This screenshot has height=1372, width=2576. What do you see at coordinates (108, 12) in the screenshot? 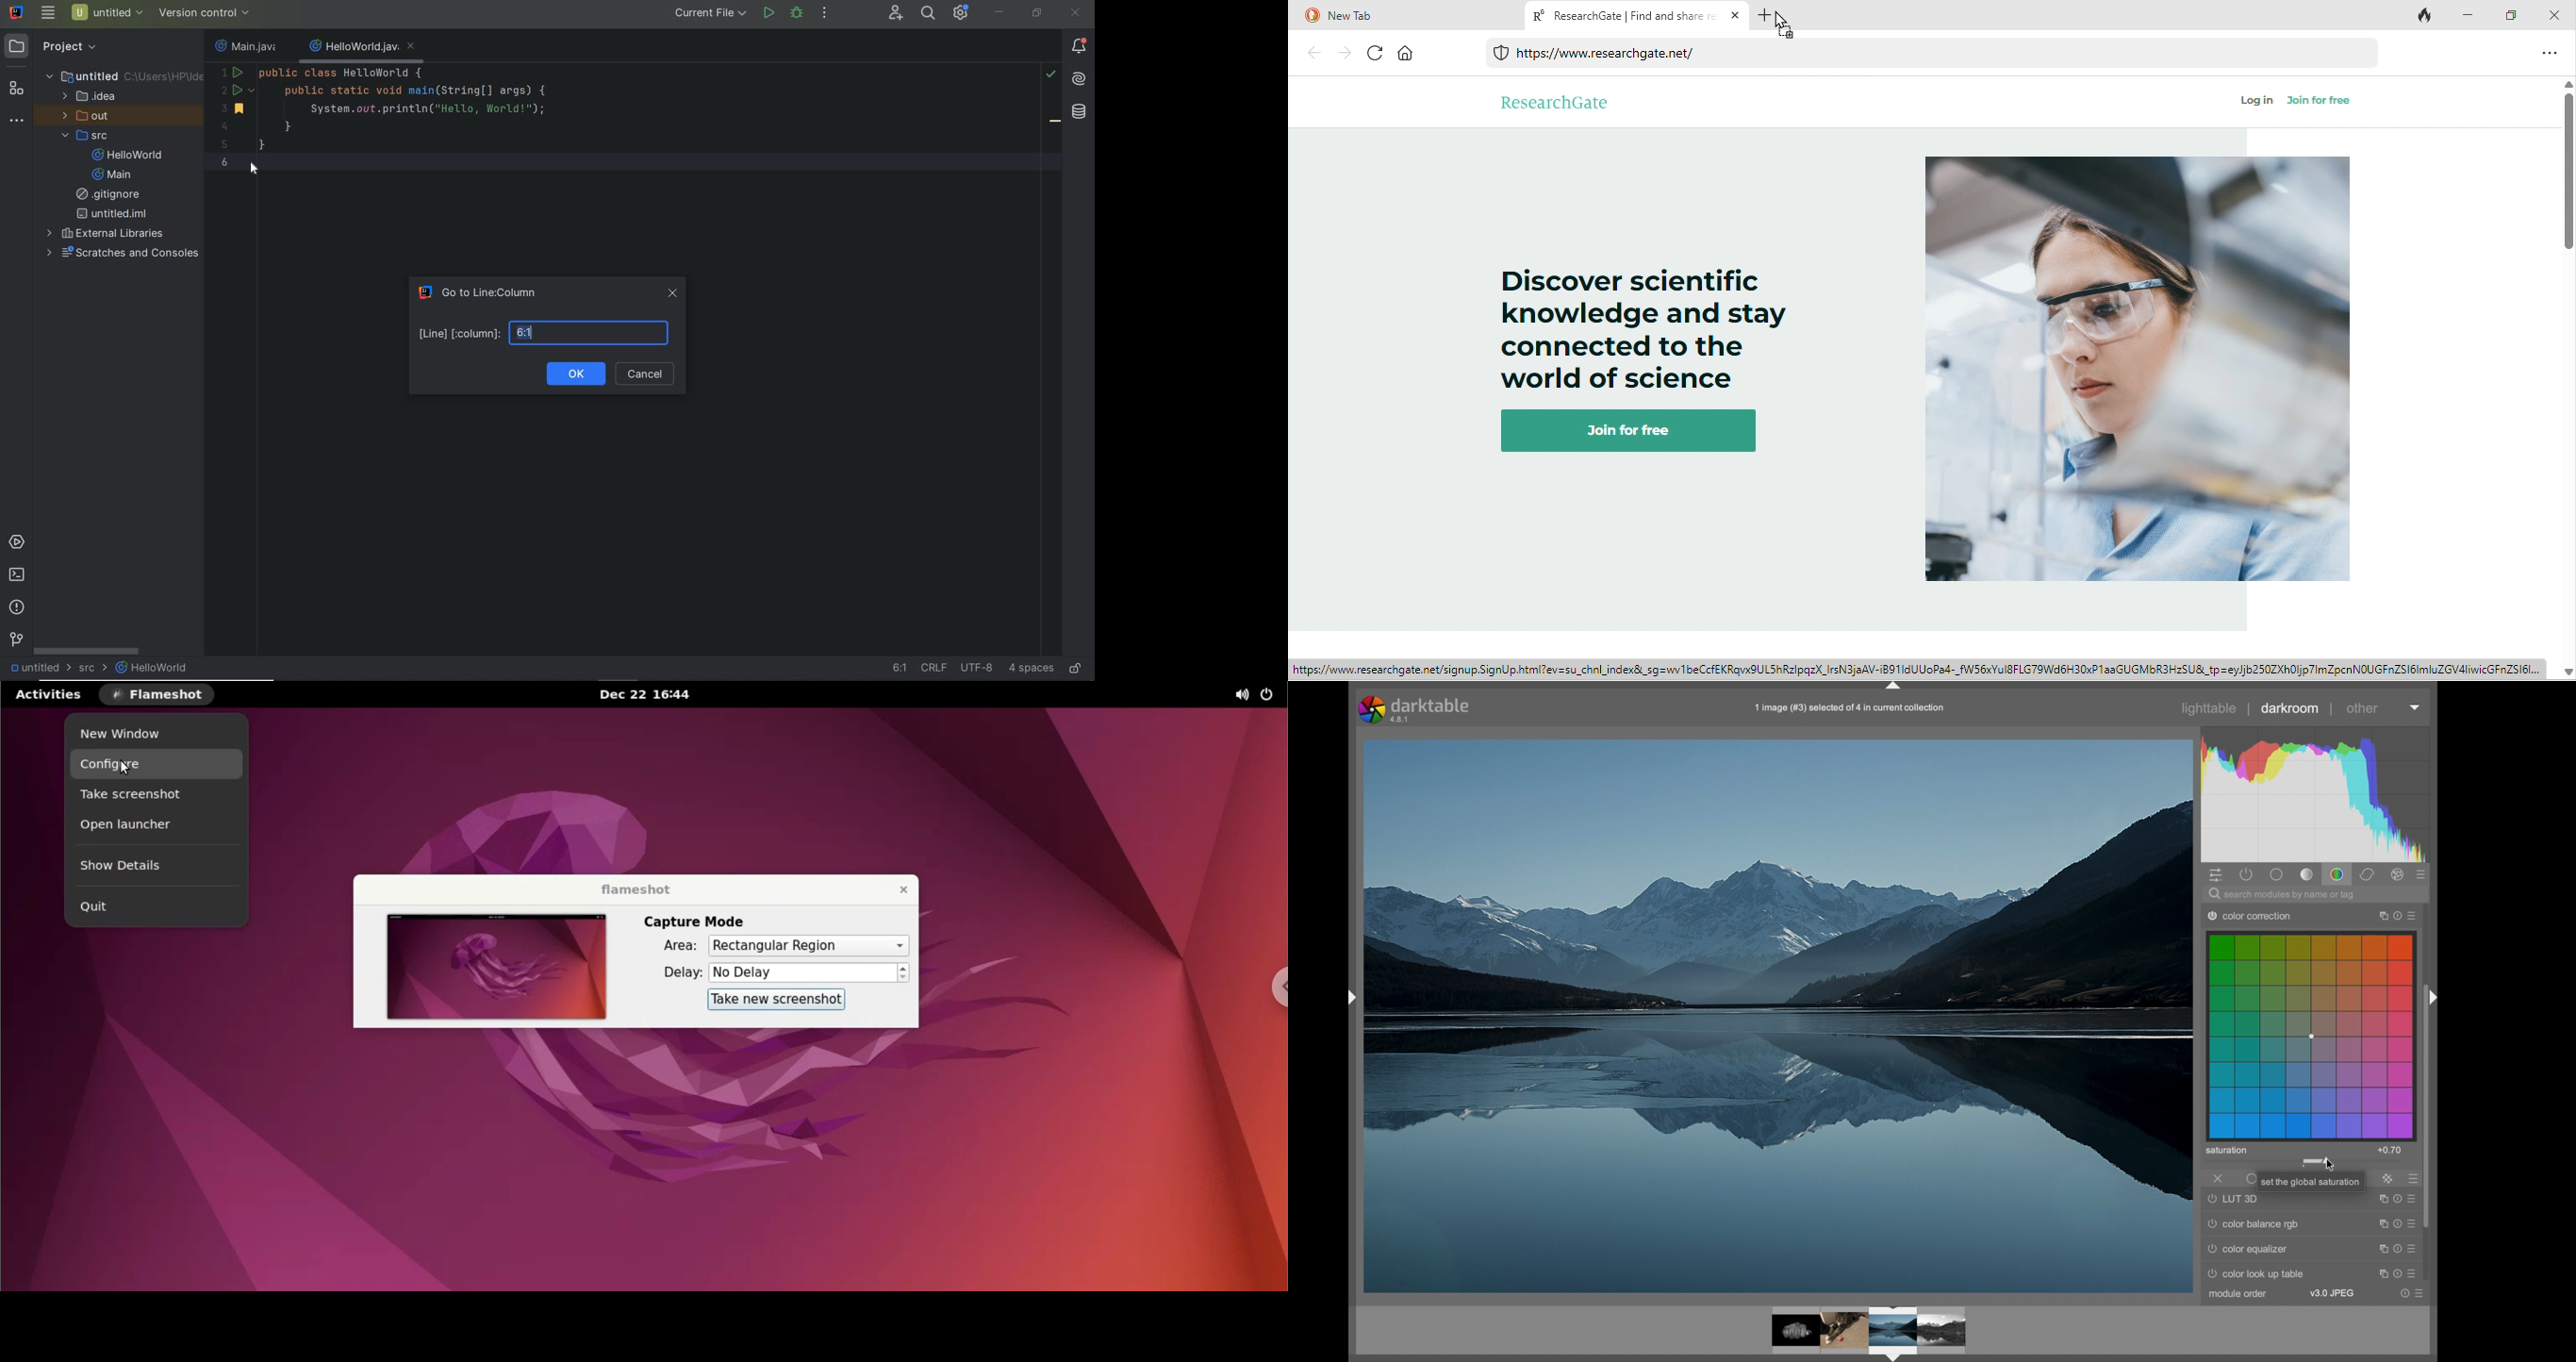
I see `project name` at bounding box center [108, 12].